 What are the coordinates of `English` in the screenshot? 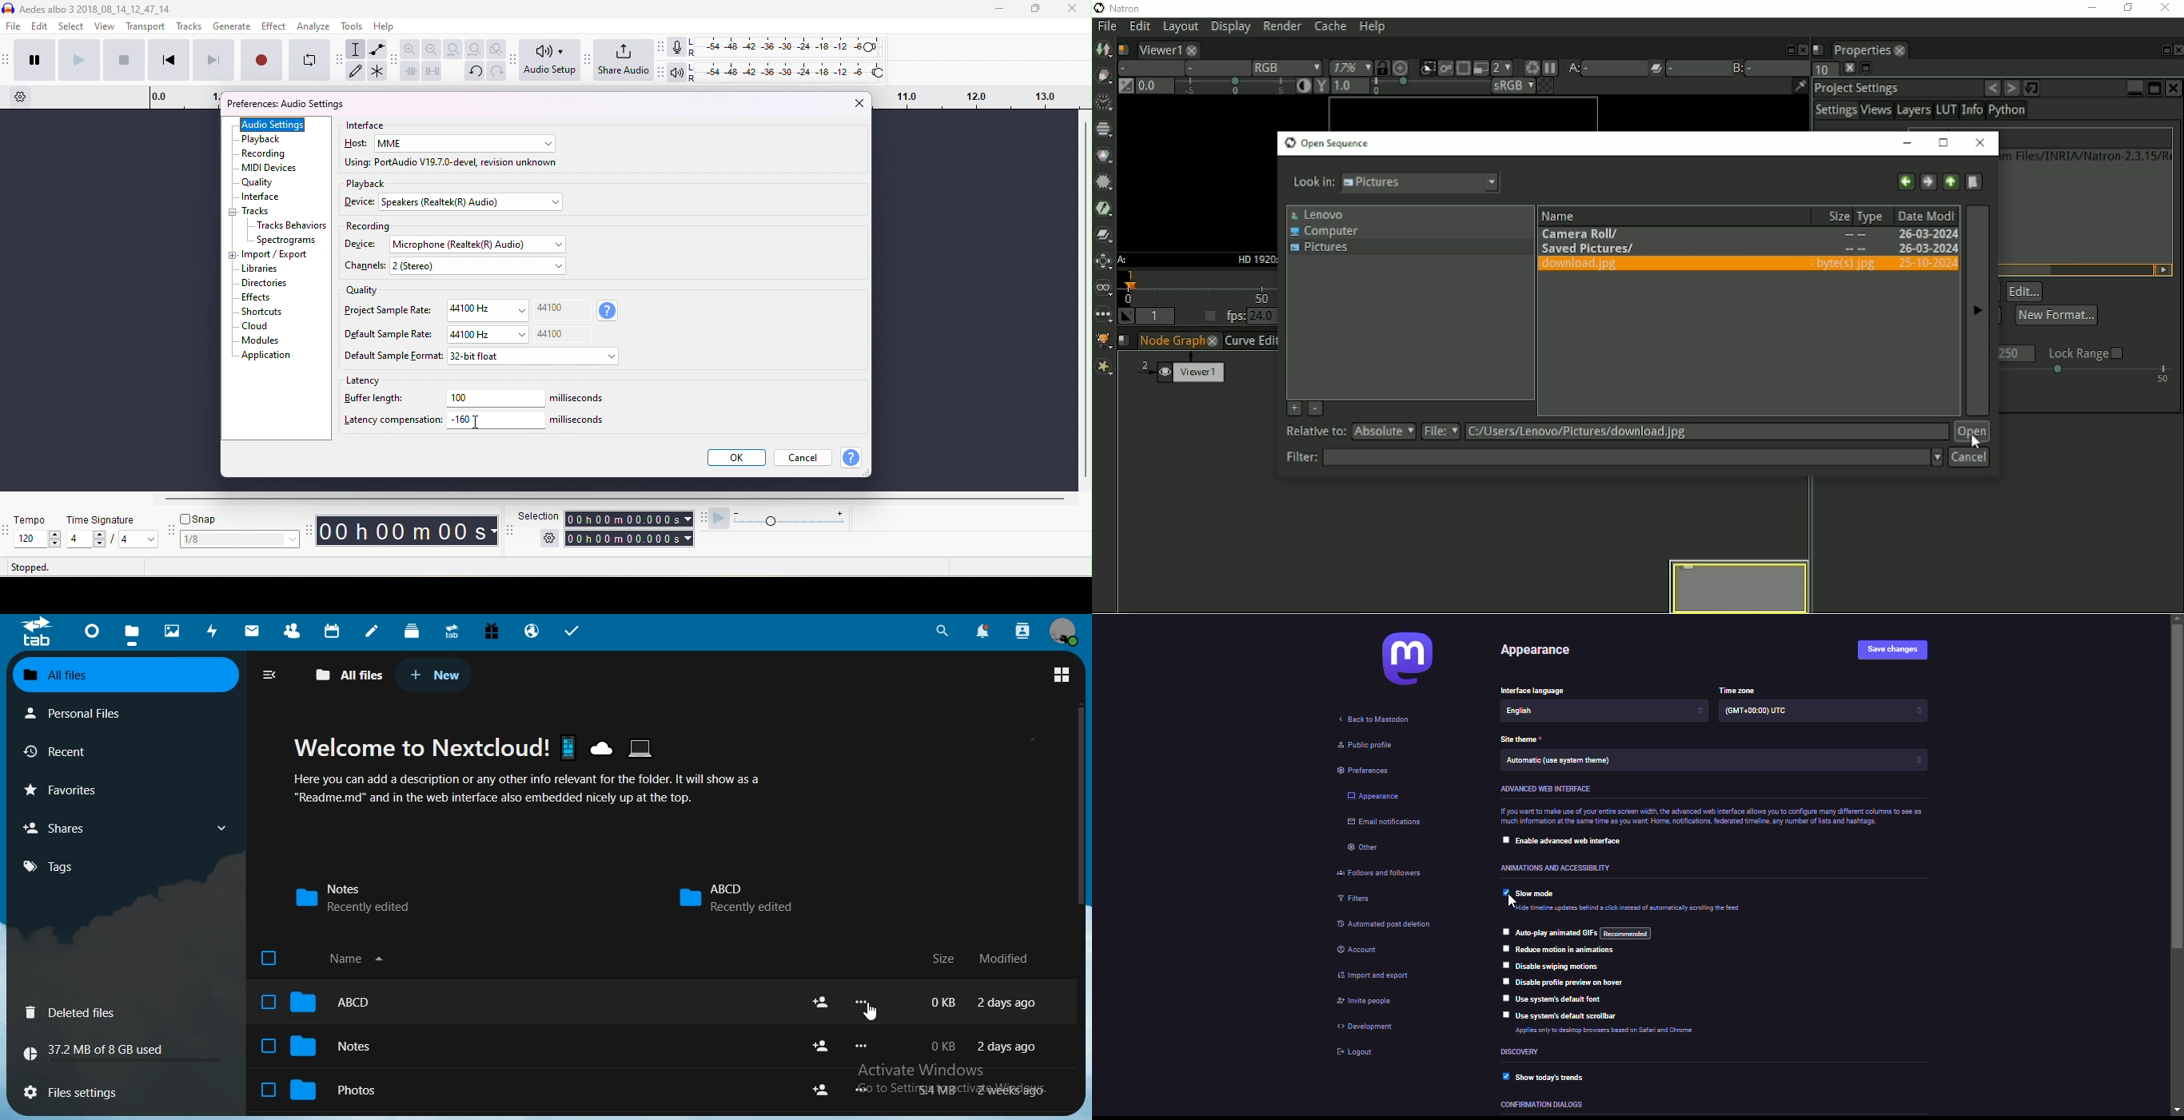 It's located at (1593, 712).